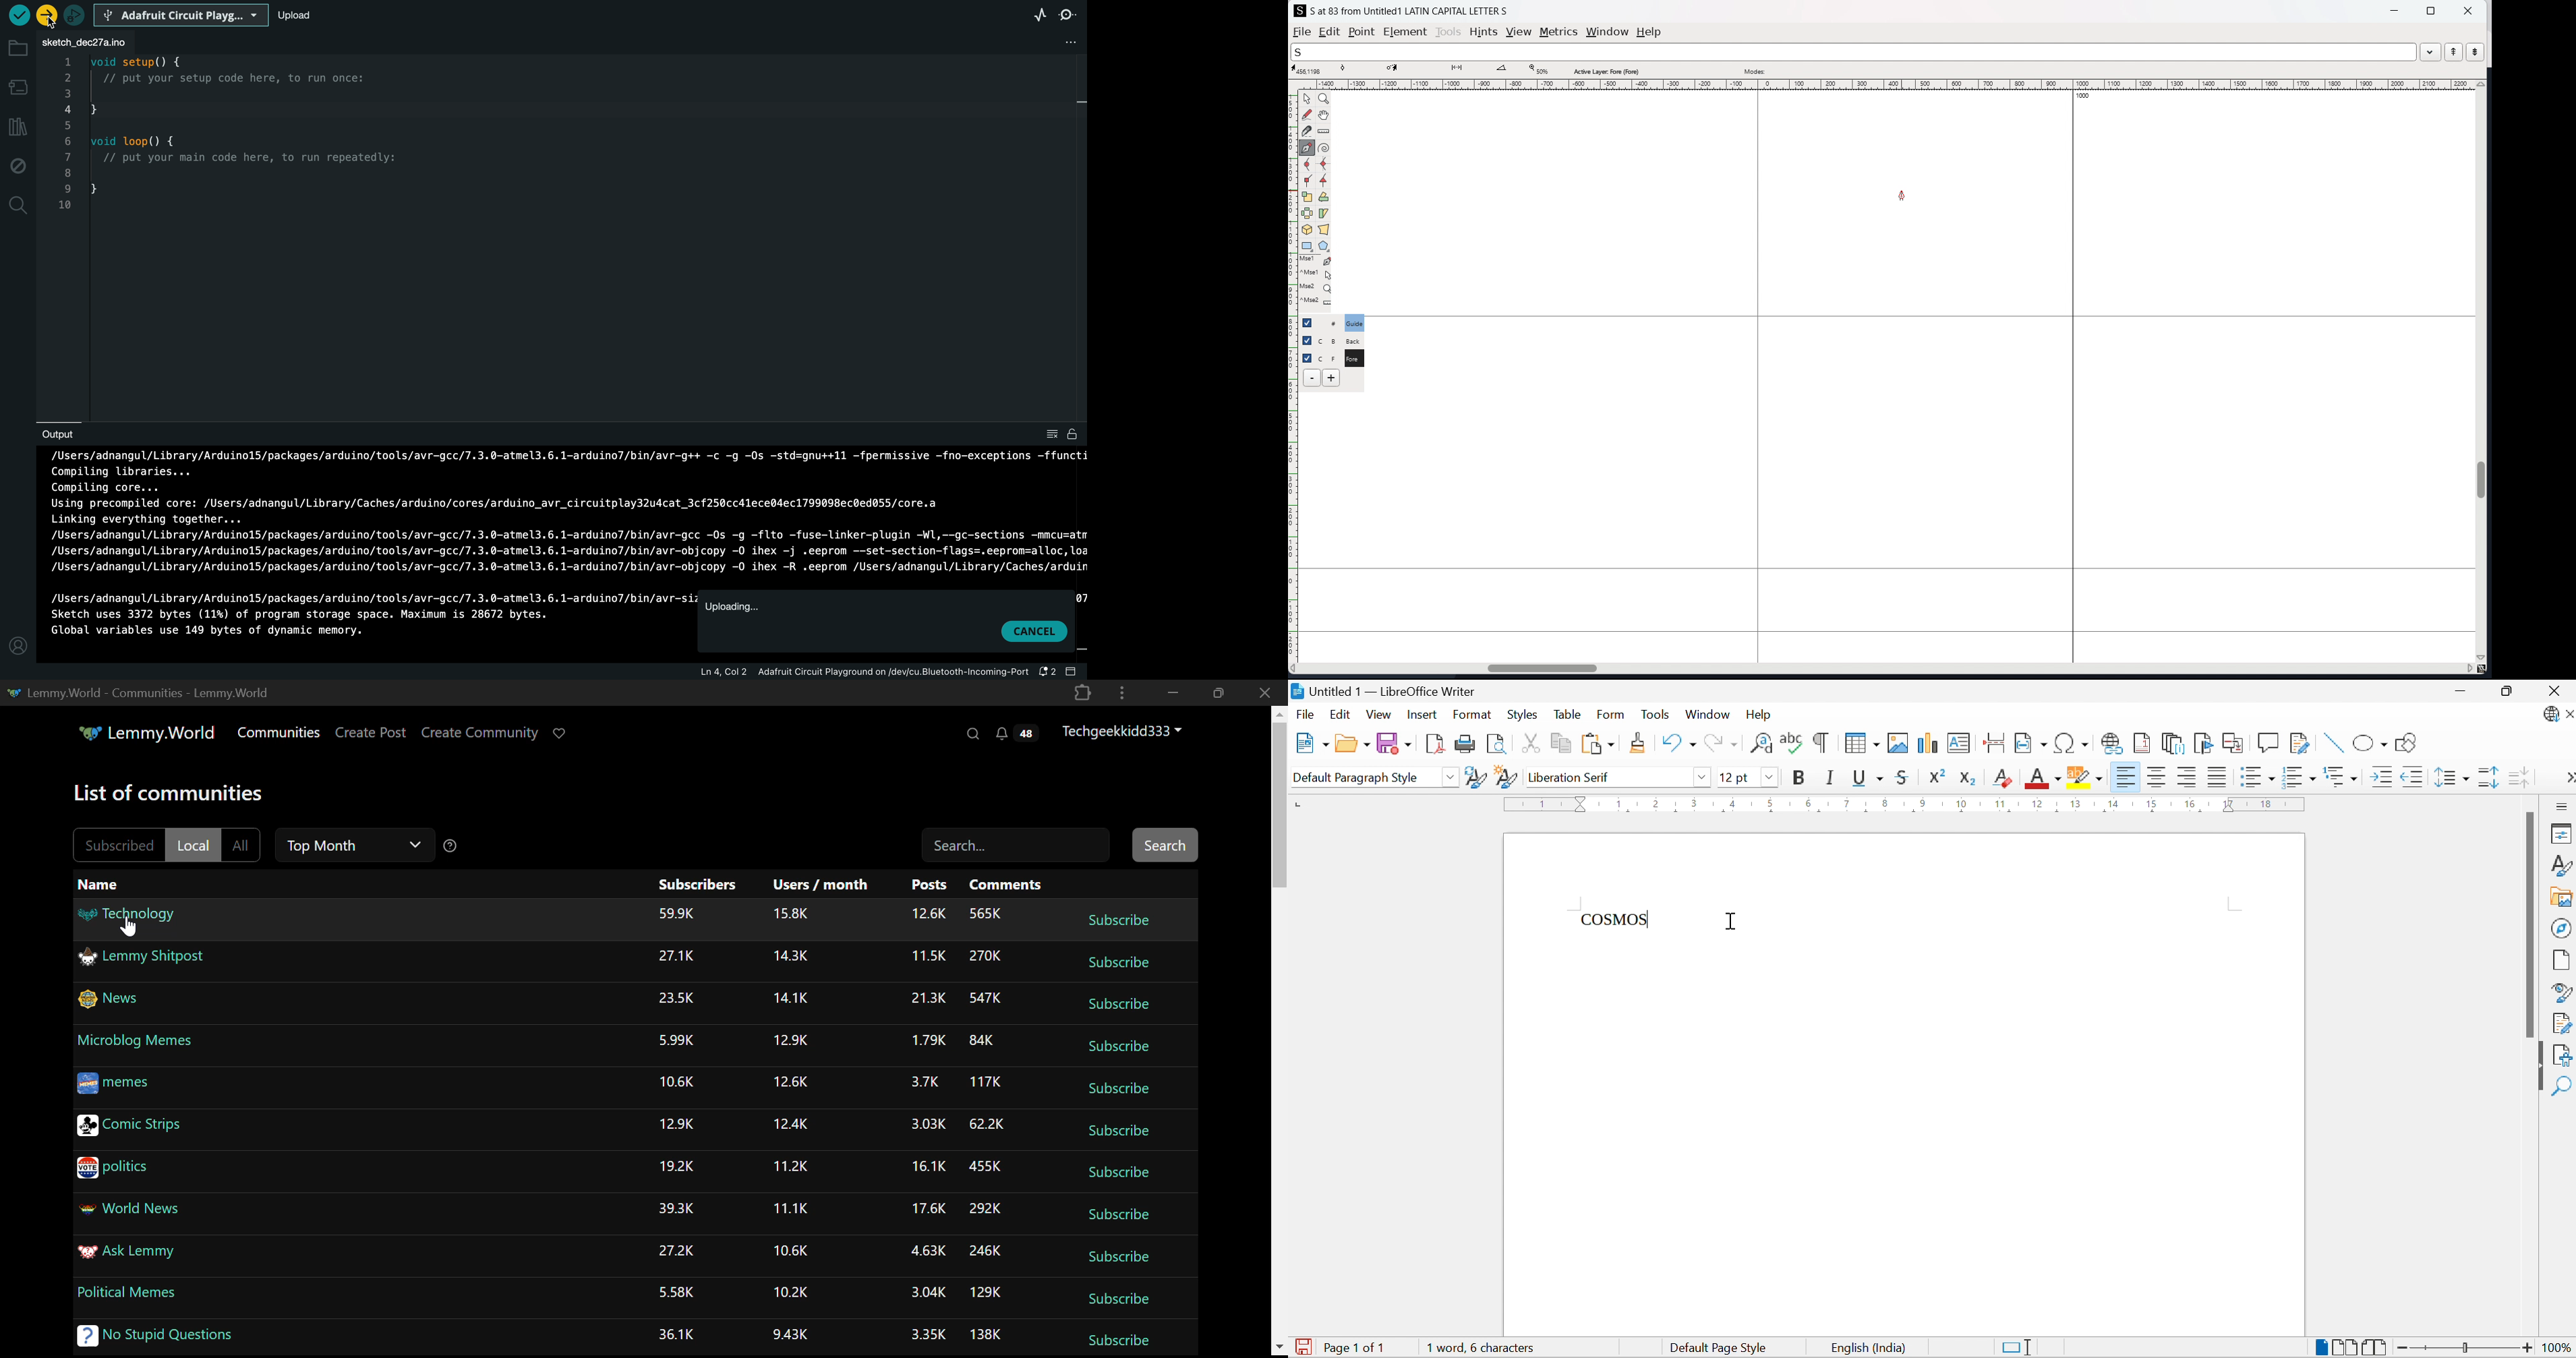  Describe the element at coordinates (1962, 804) in the screenshot. I see `10` at that location.